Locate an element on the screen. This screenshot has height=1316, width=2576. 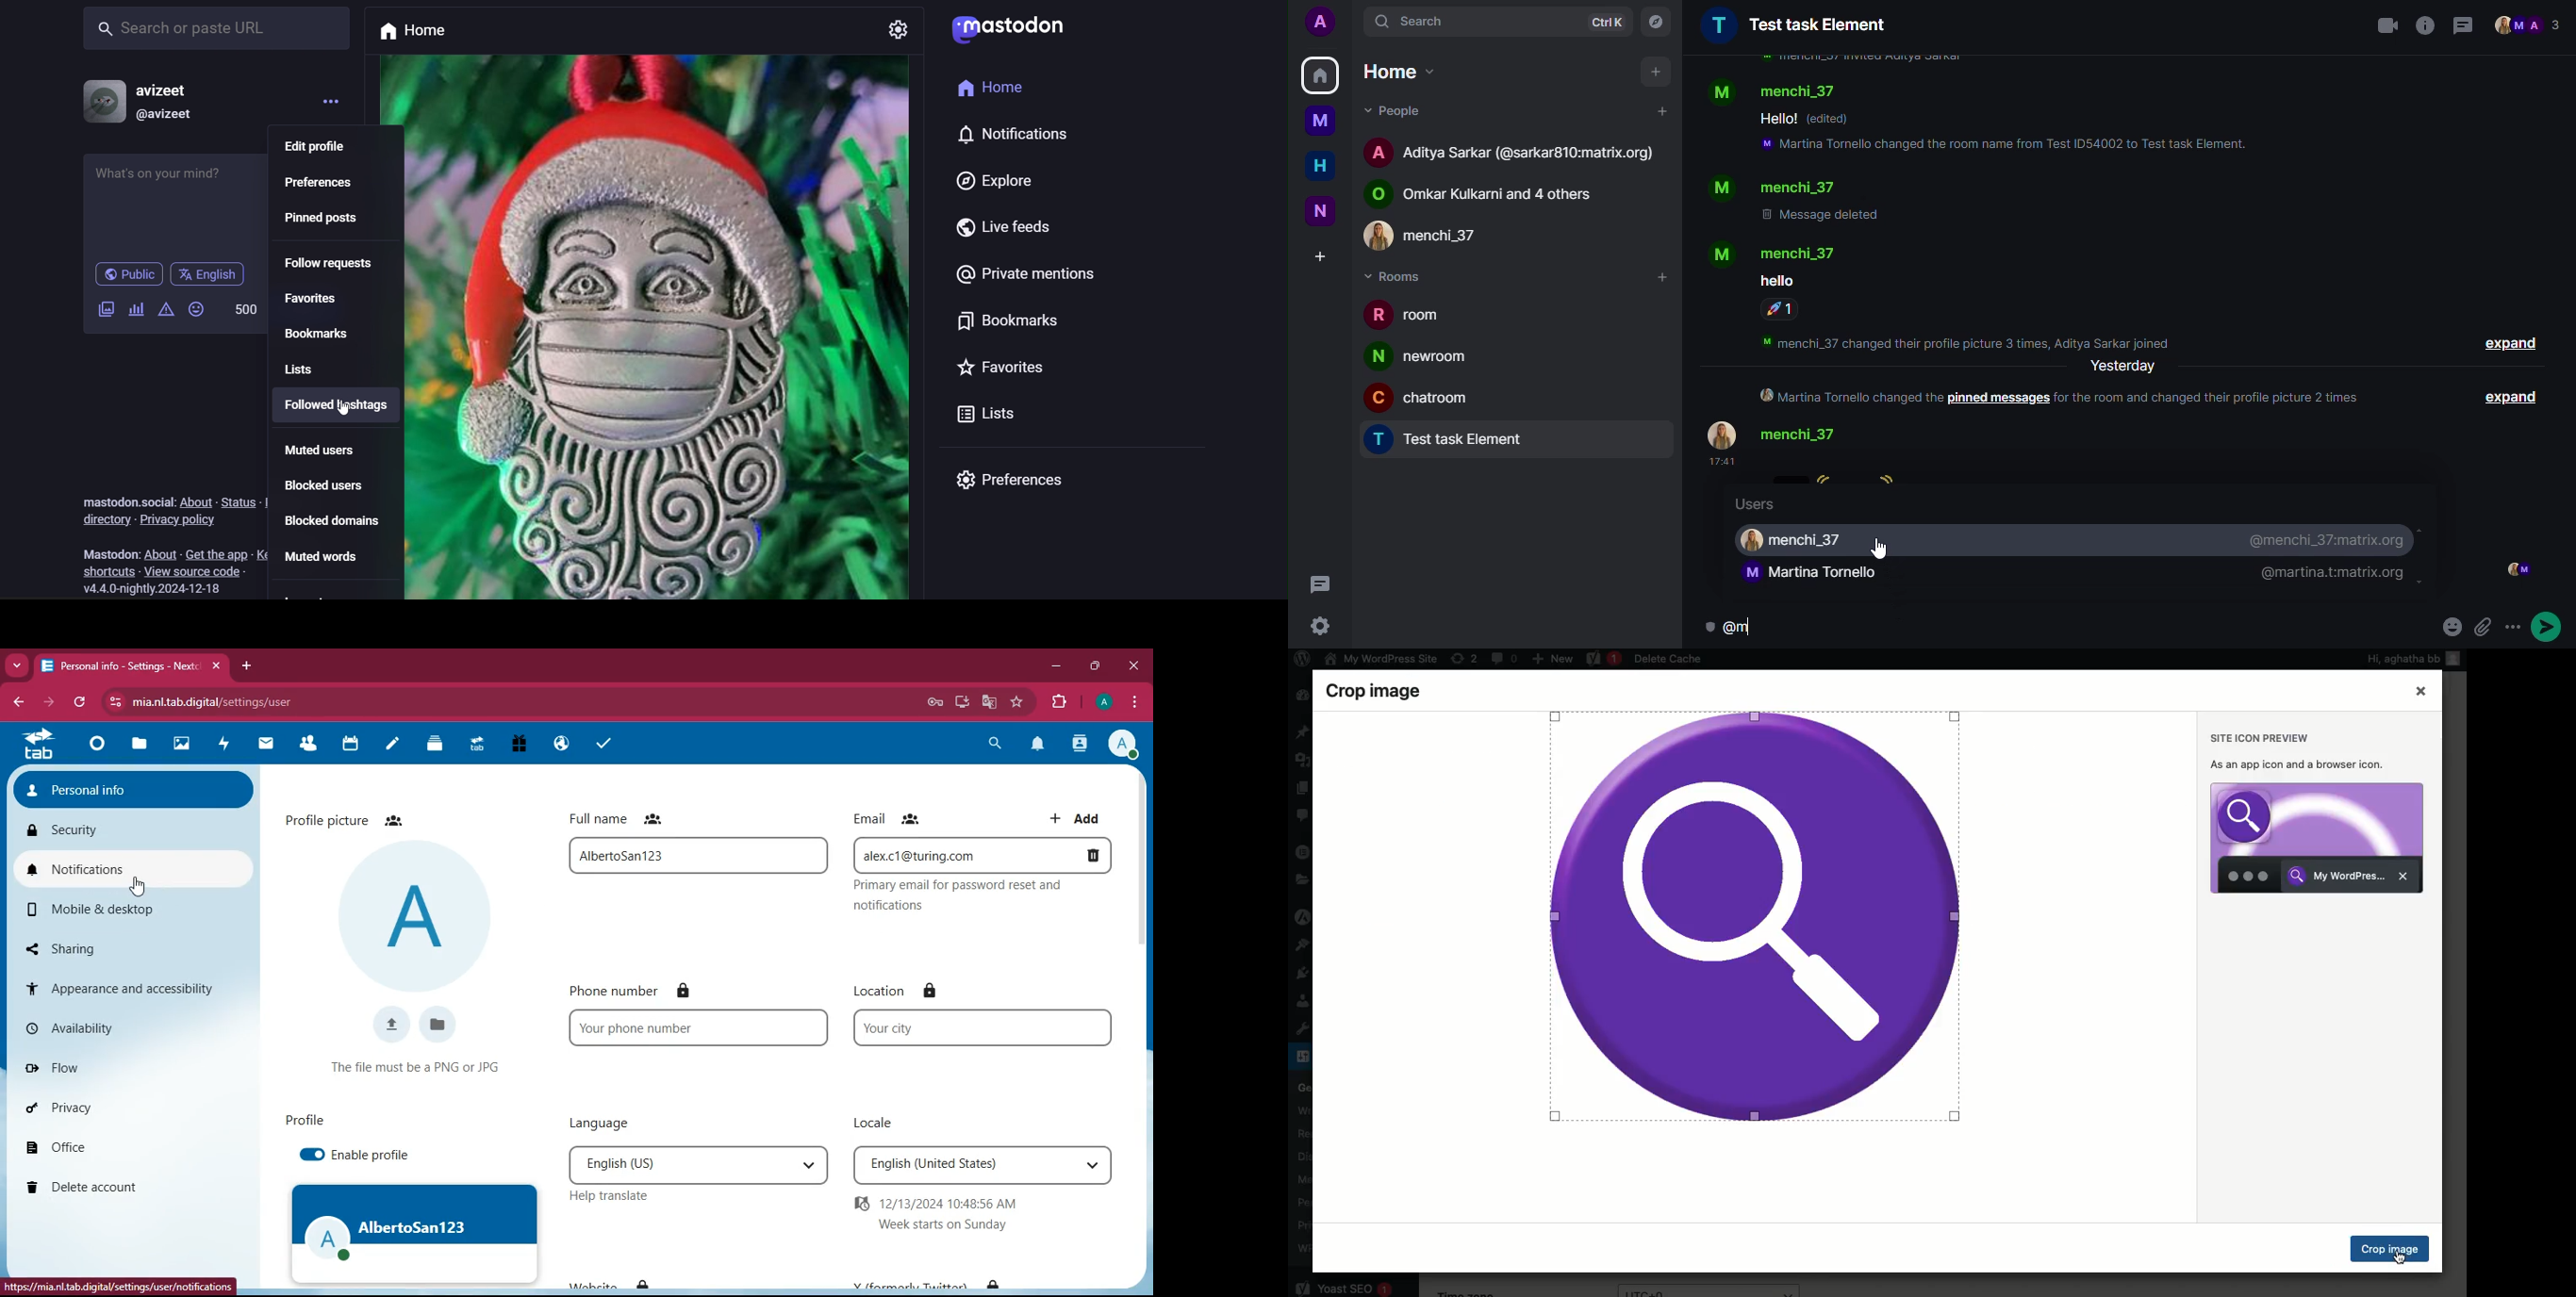
profile is located at coordinates (1123, 745).